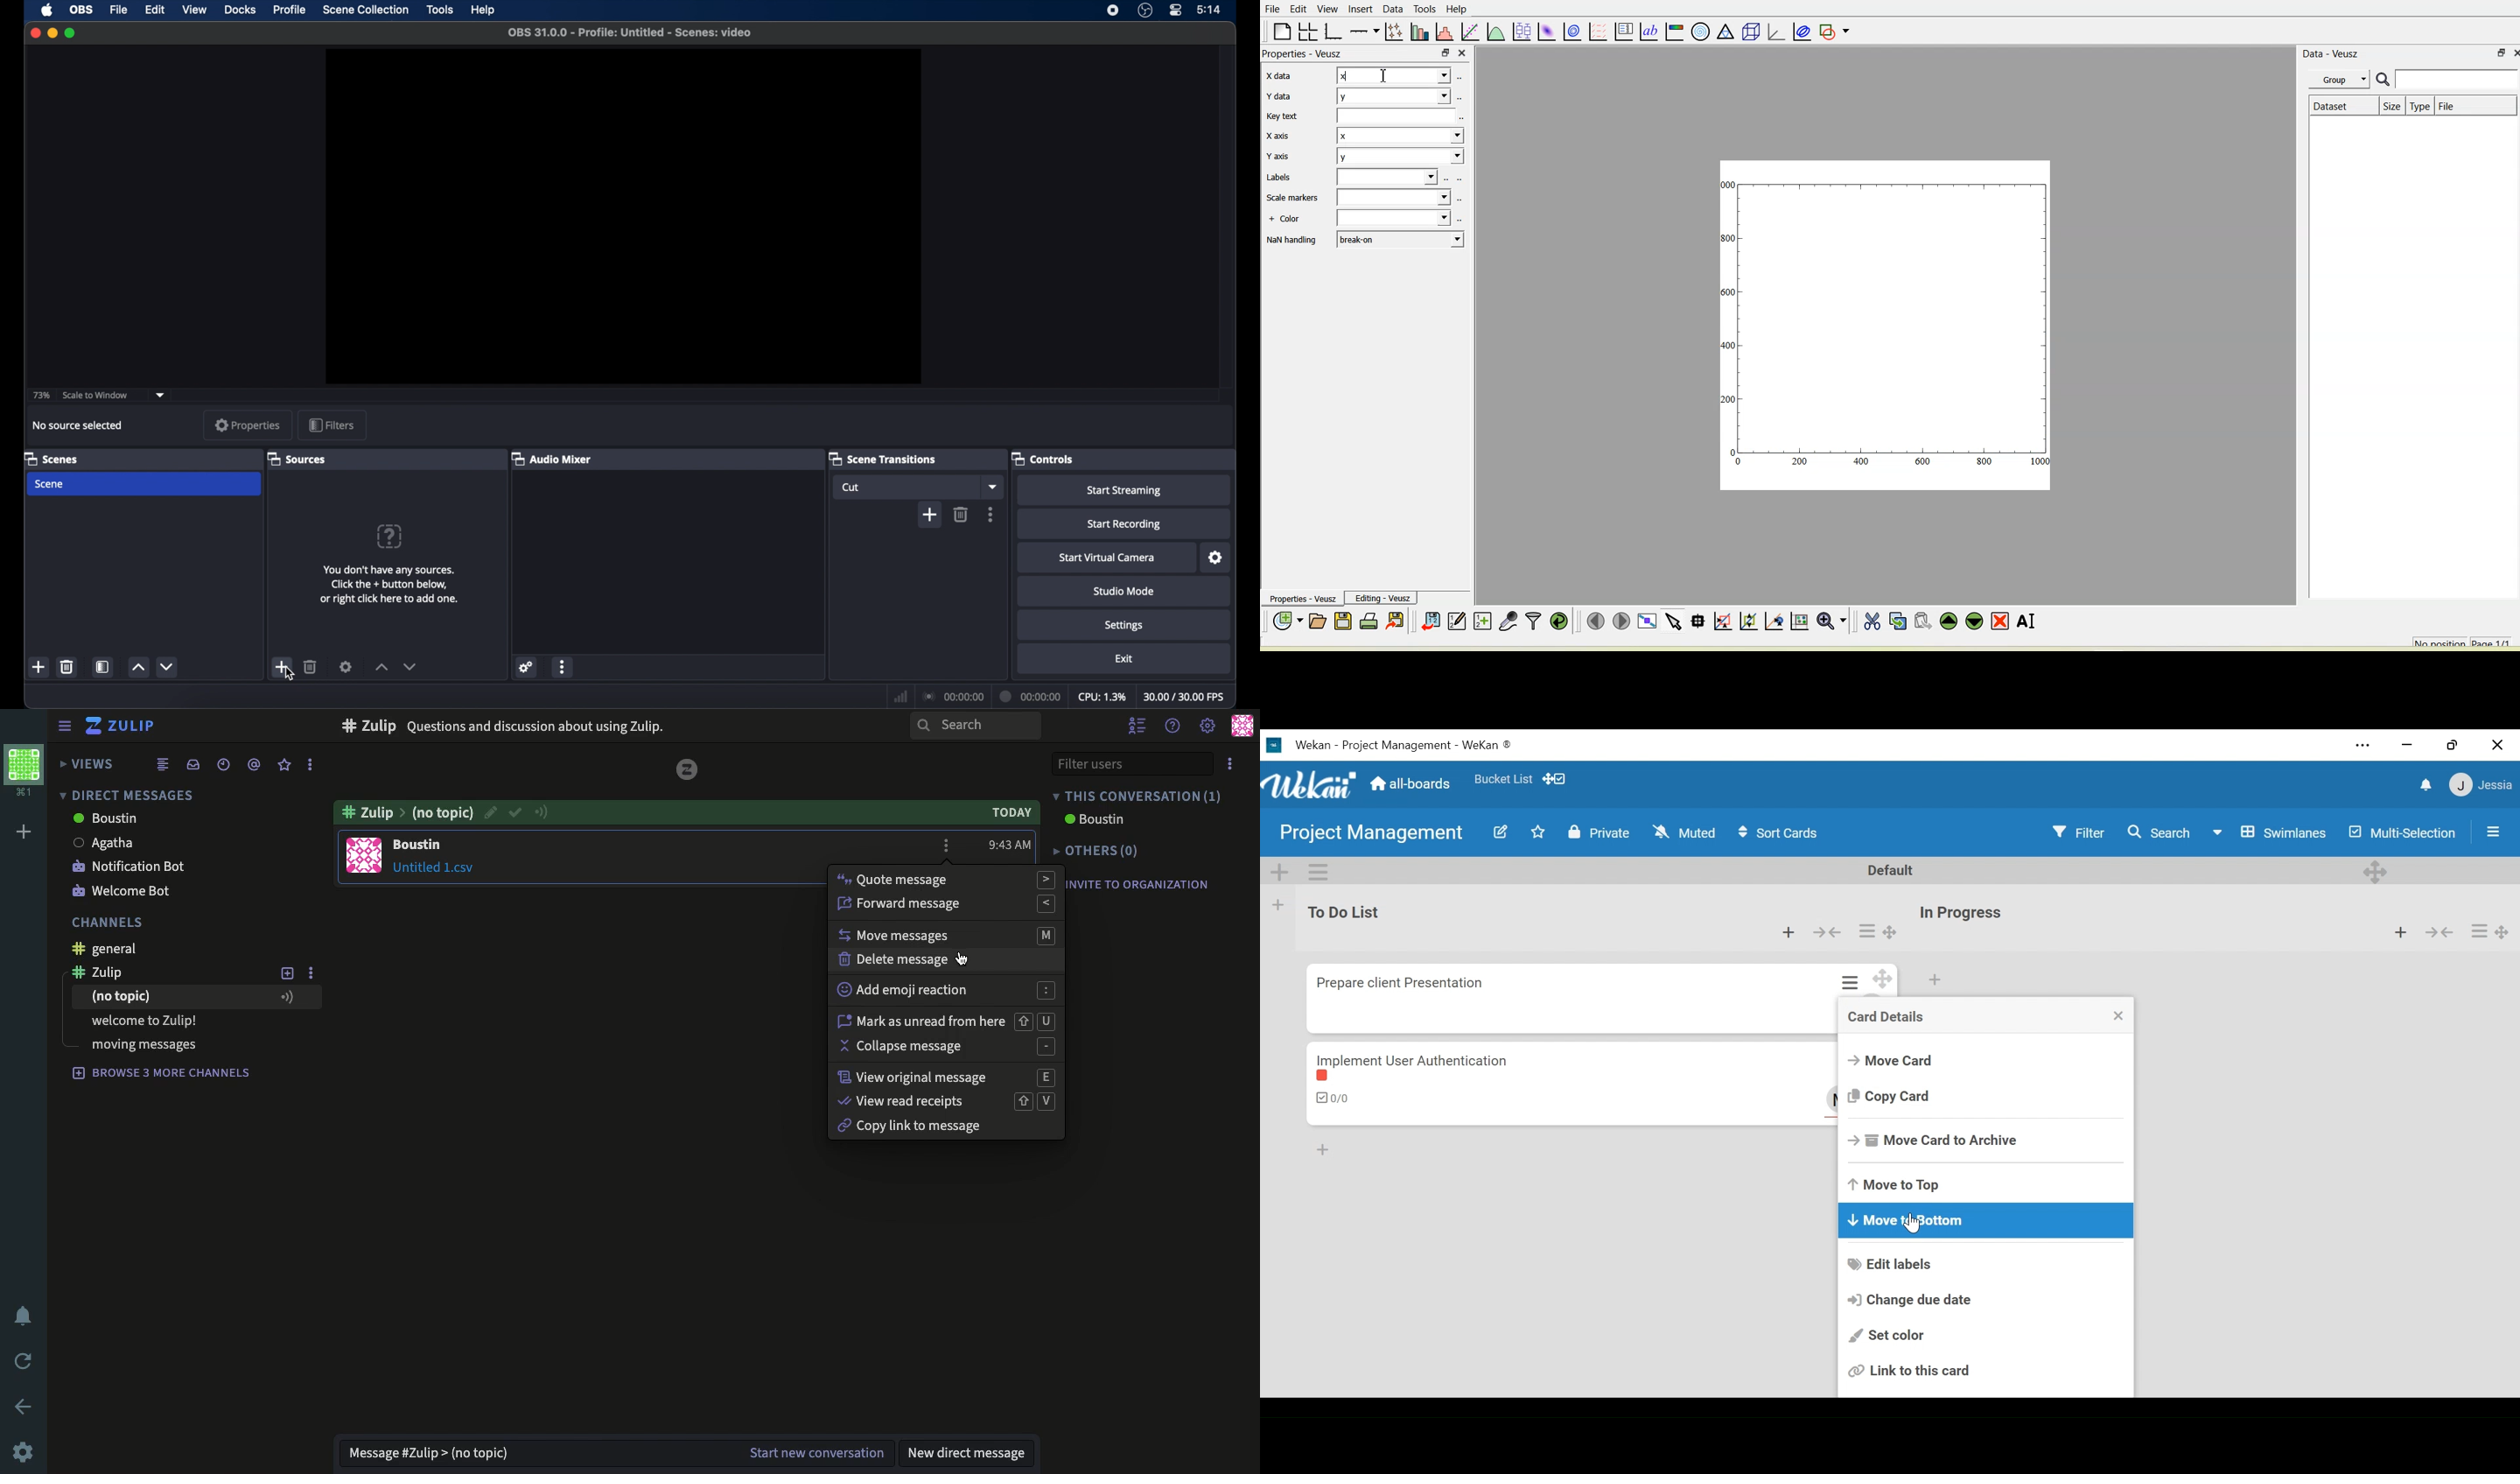 Image resolution: width=2520 pixels, height=1484 pixels. Describe the element at coordinates (948, 935) in the screenshot. I see `move message` at that location.